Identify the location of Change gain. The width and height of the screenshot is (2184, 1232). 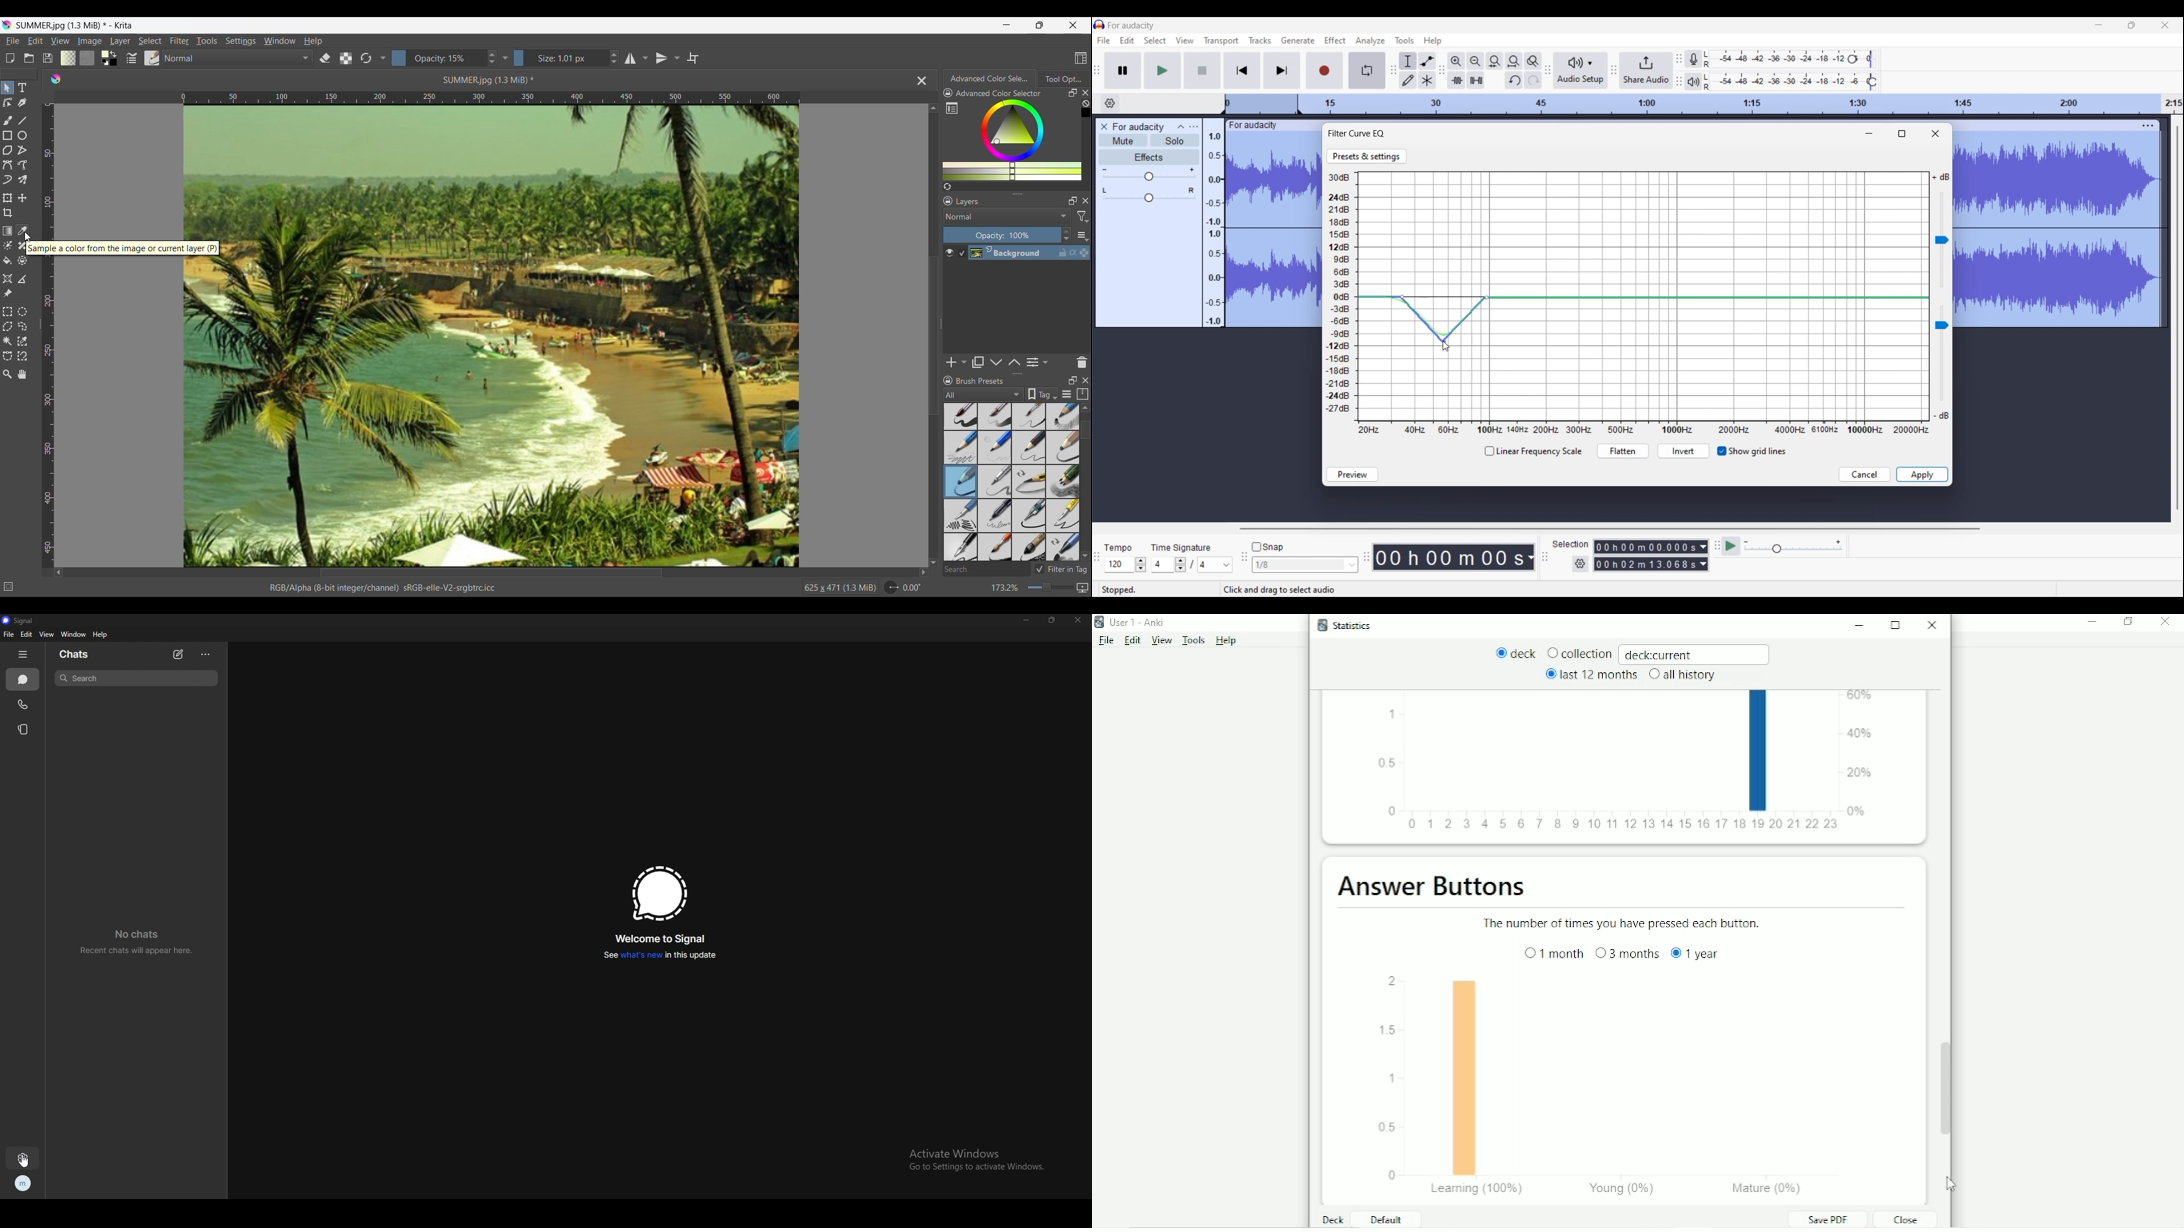
(1149, 177).